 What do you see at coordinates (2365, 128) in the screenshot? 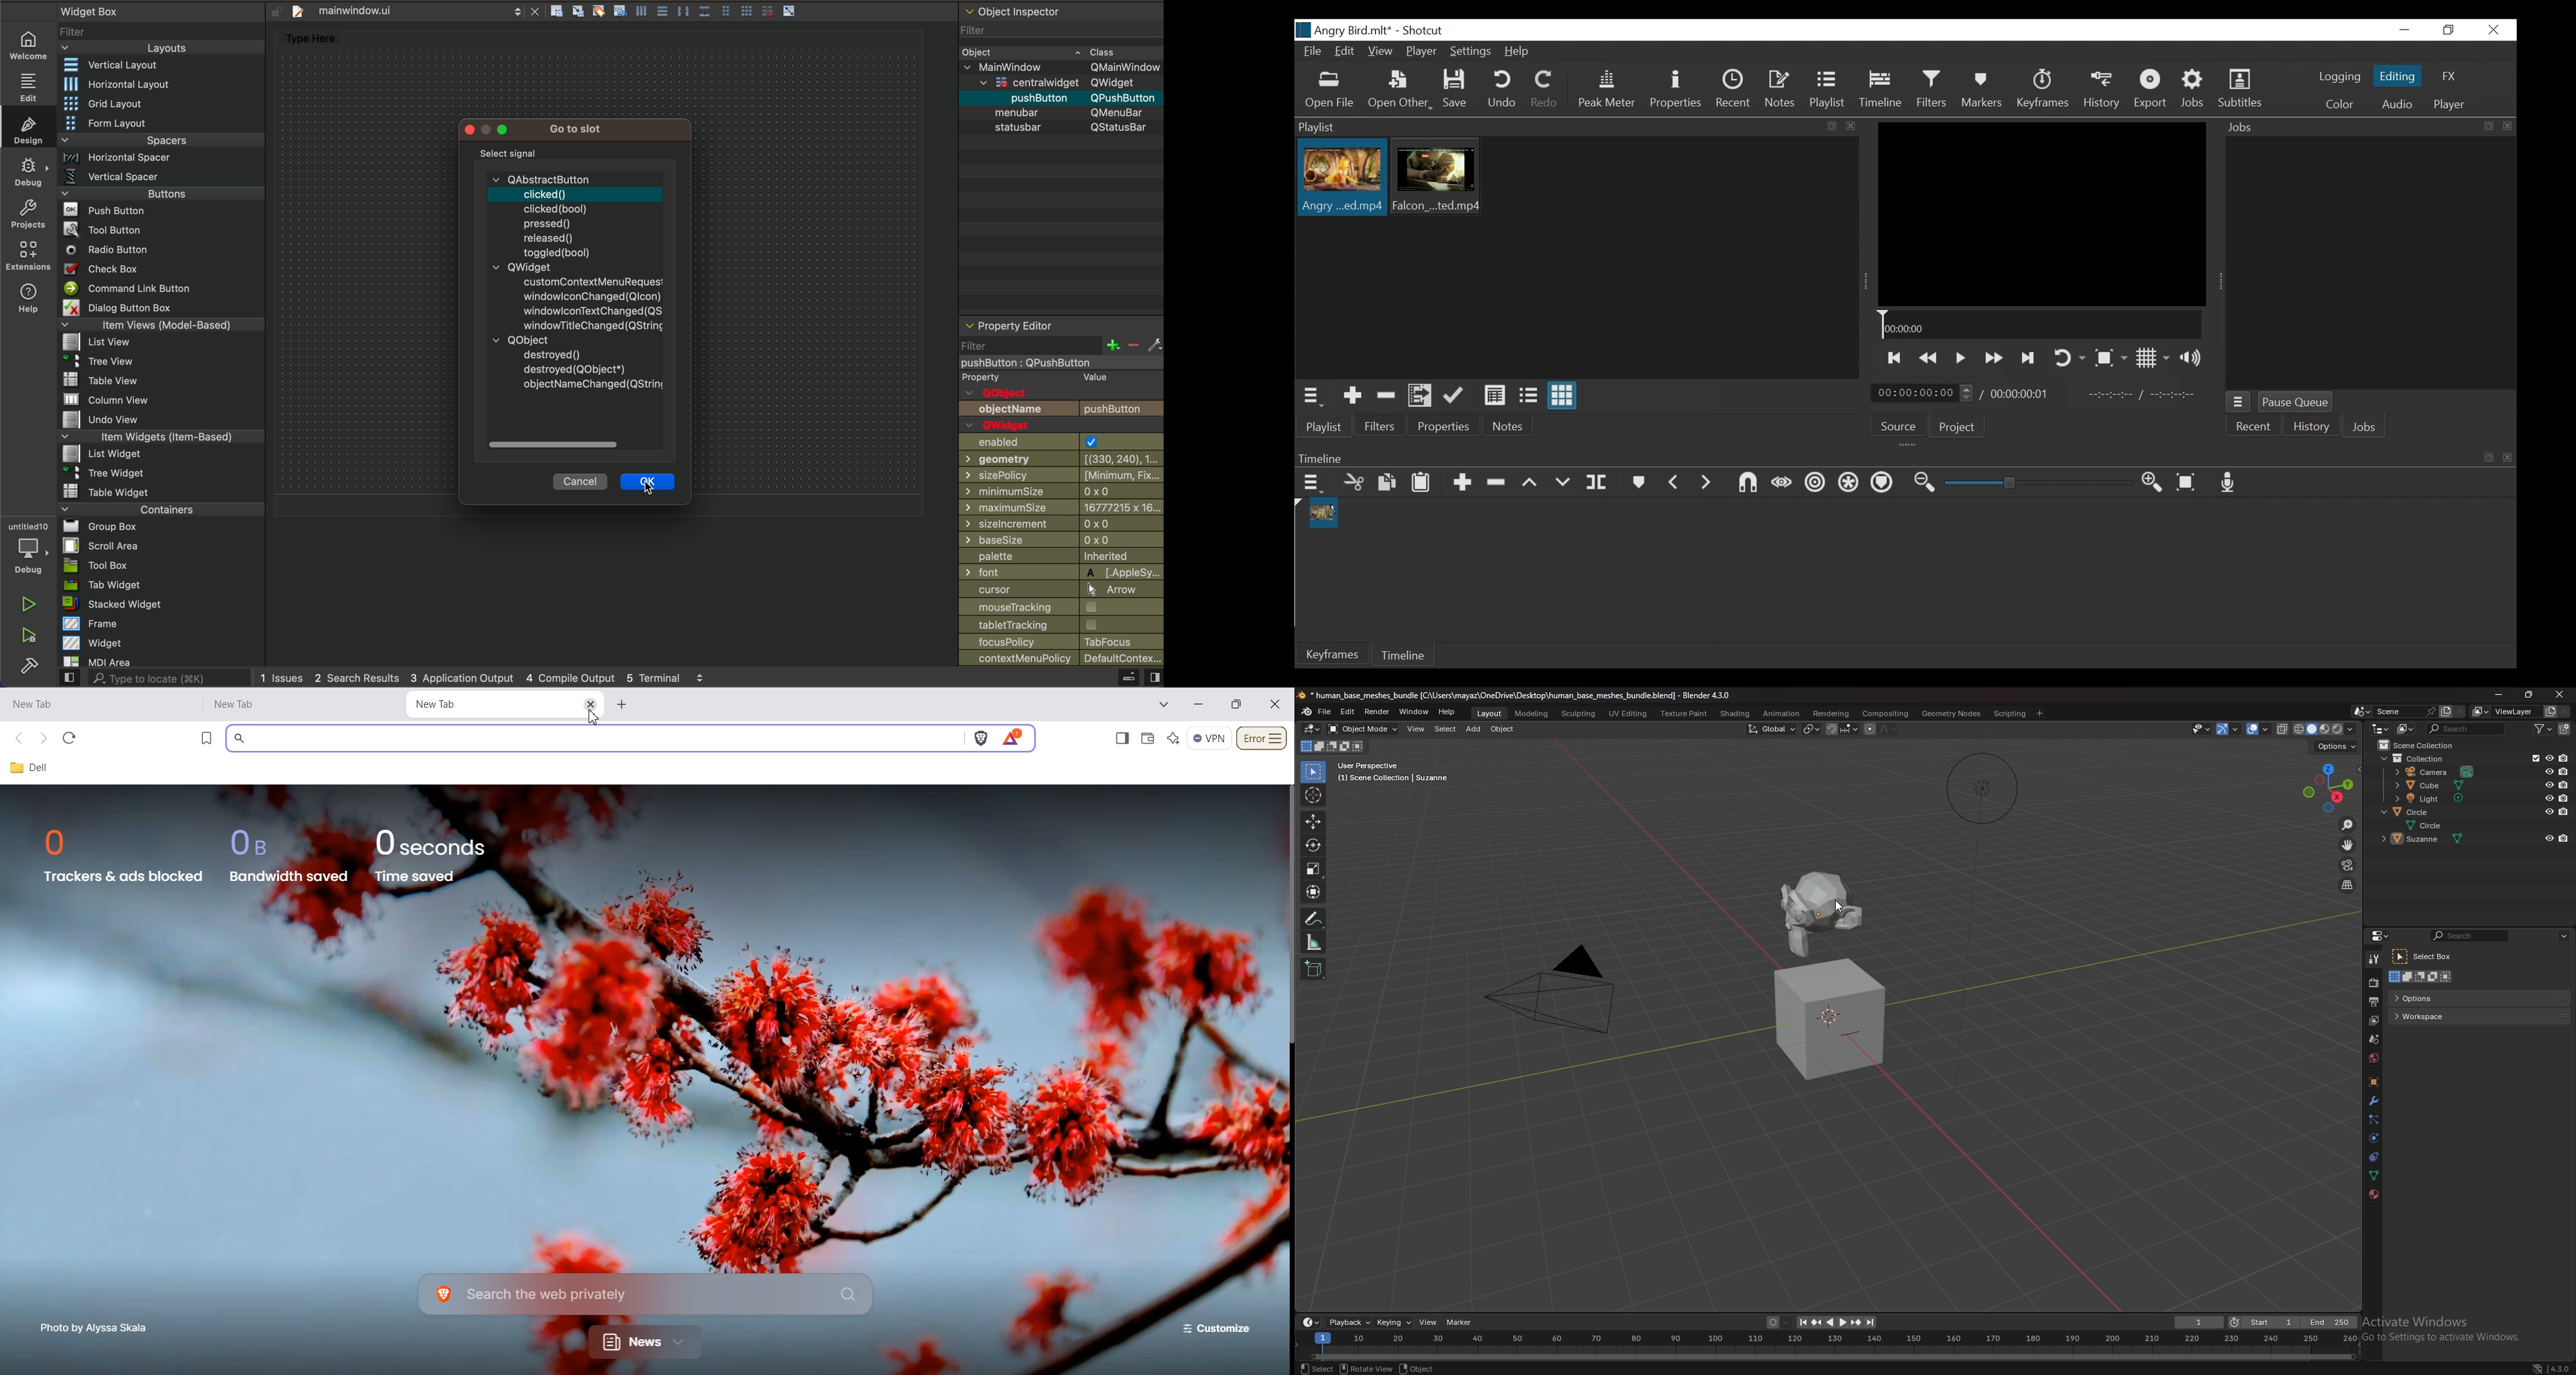
I see `Jobs Panel` at bounding box center [2365, 128].